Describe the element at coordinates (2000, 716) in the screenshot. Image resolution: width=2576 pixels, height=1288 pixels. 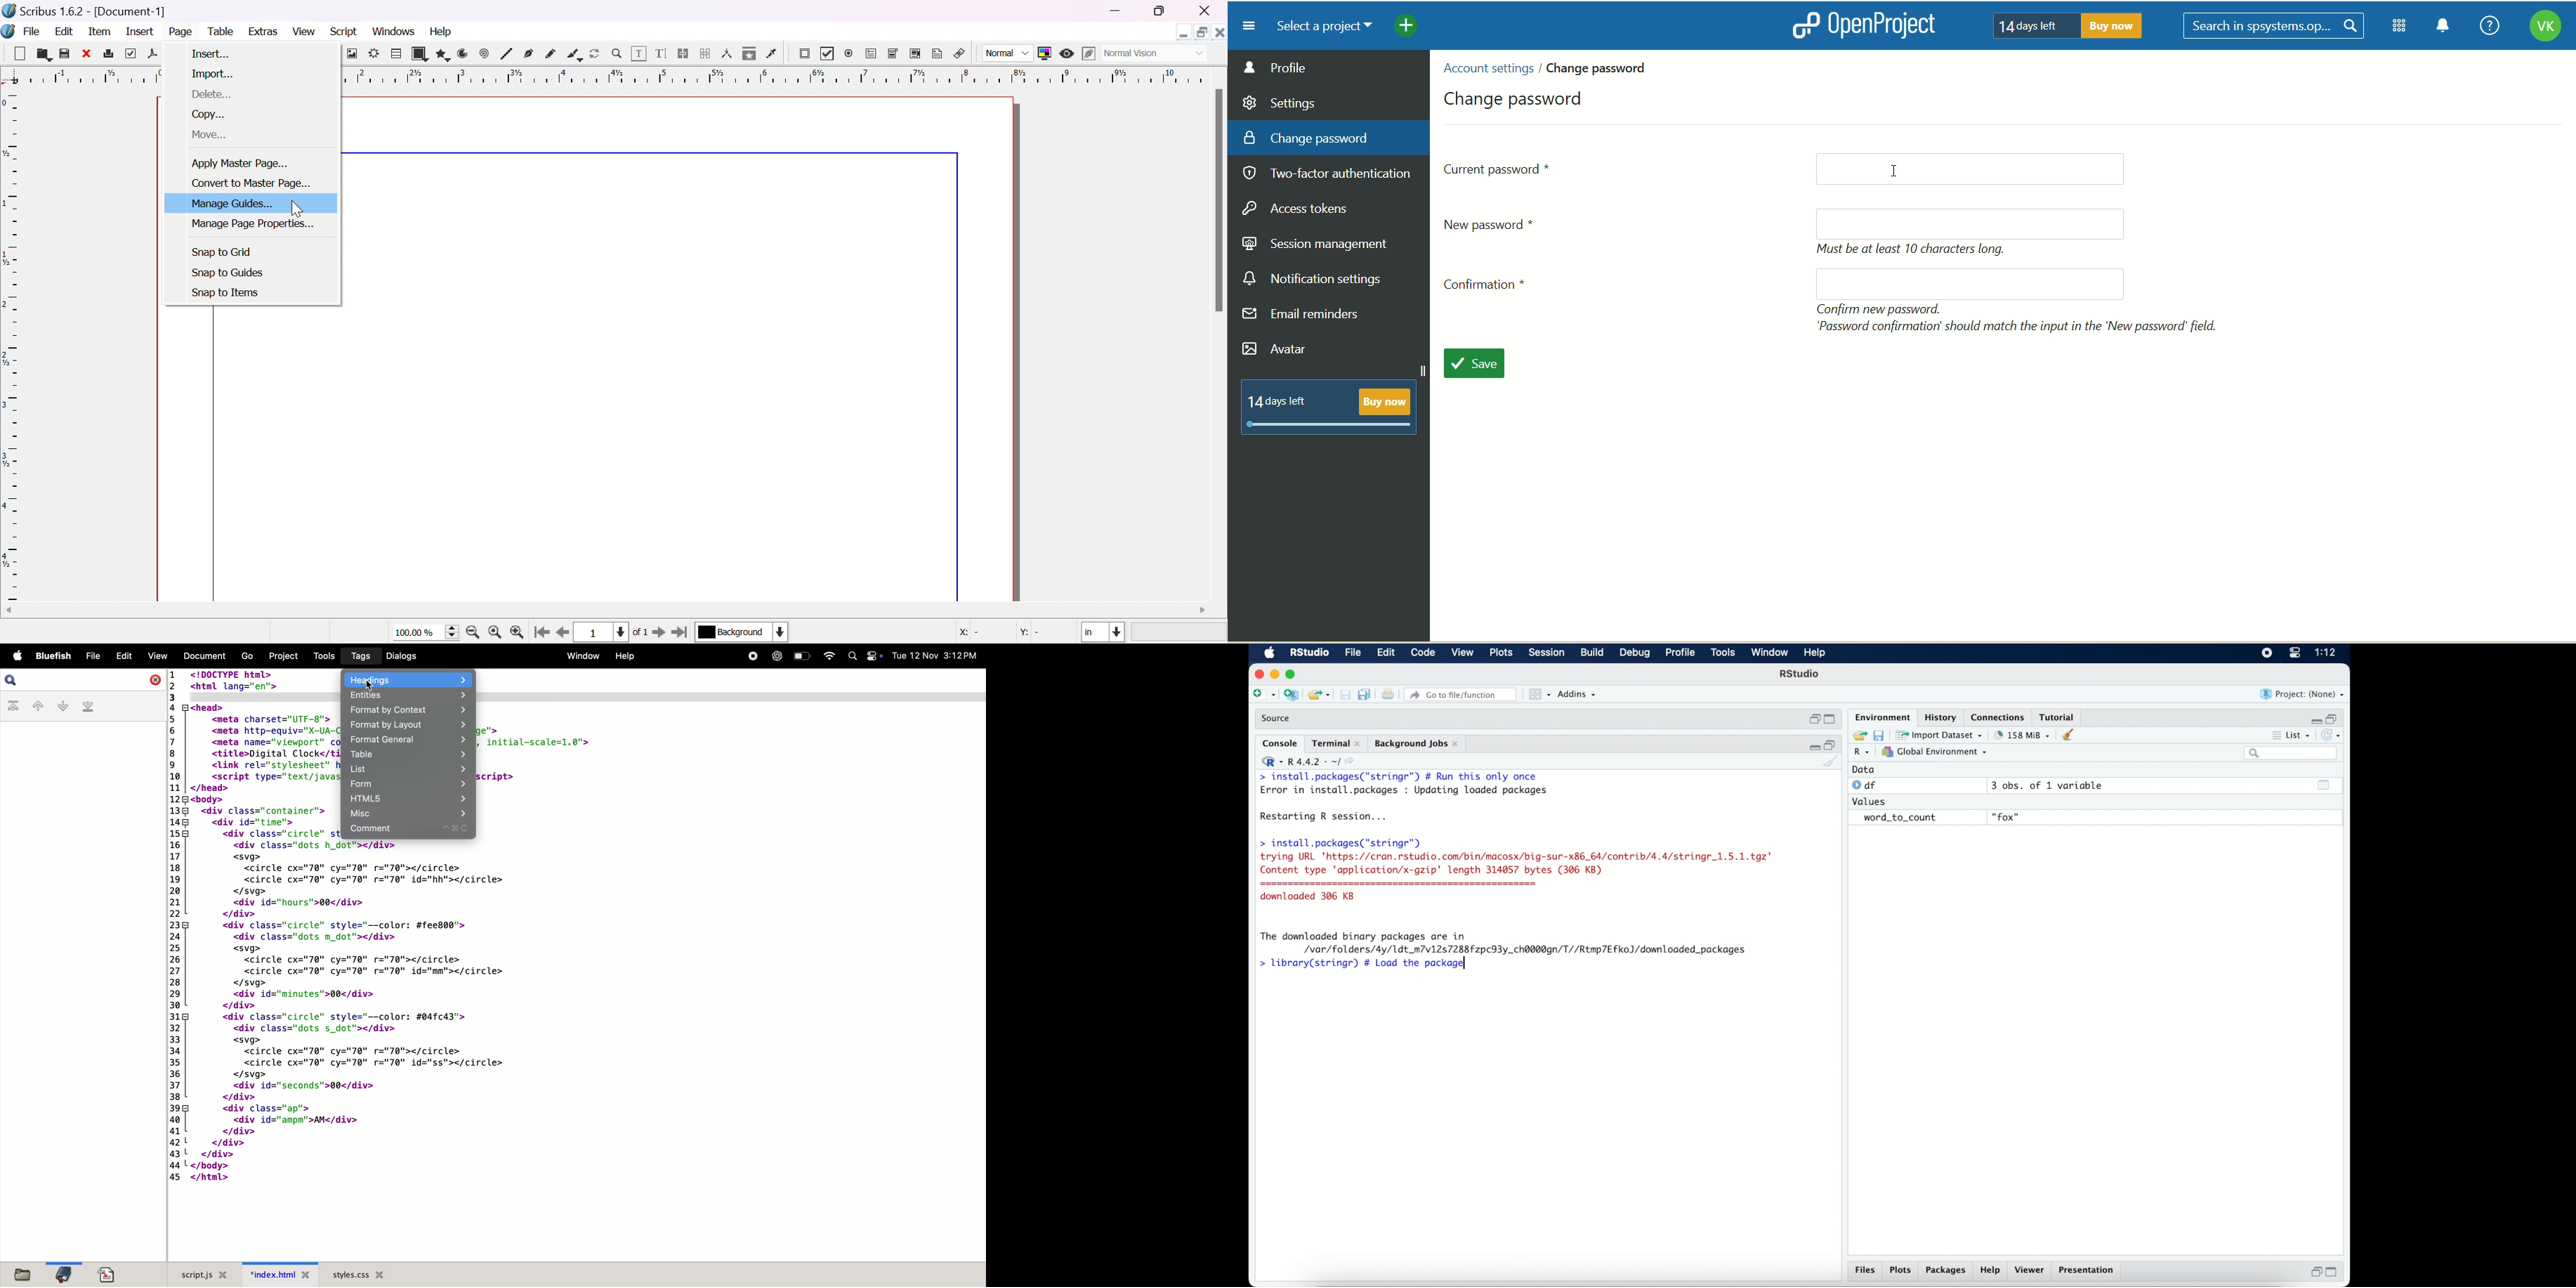
I see `connections` at that location.